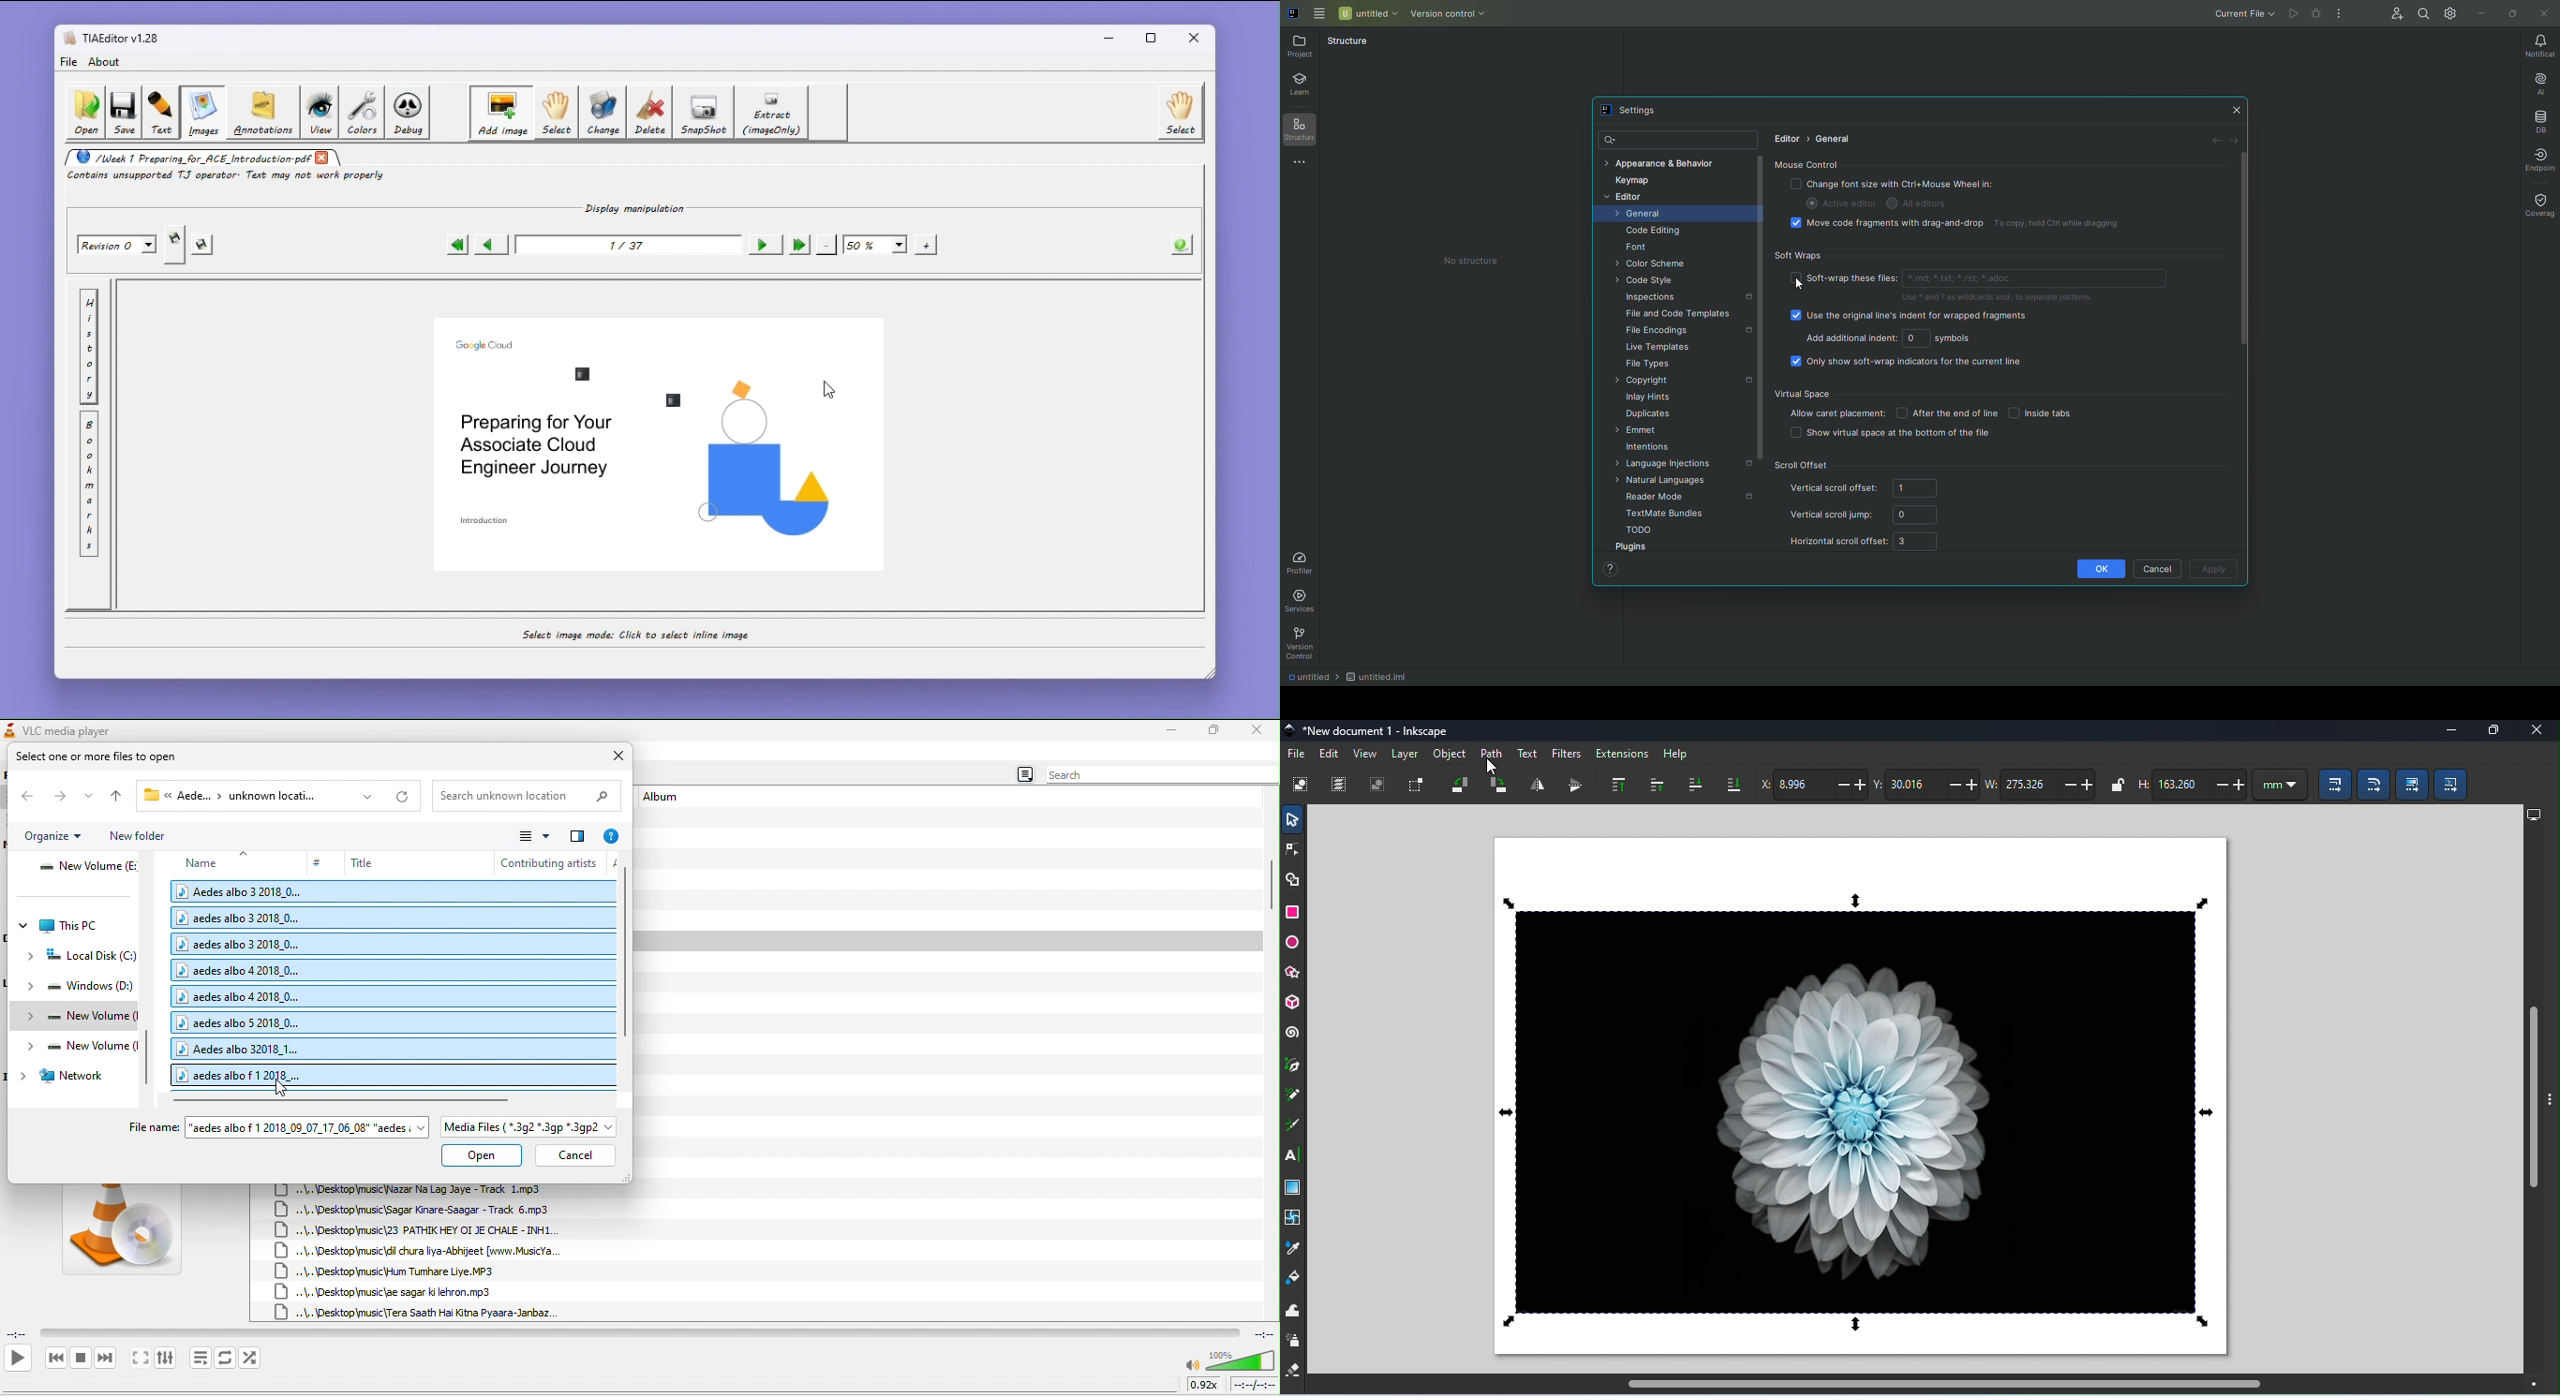 The height and width of the screenshot is (1400, 2576). What do you see at coordinates (2374, 786) in the screenshot?
I see `When scaling rectangles, scale the radii of the rounded corners` at bounding box center [2374, 786].